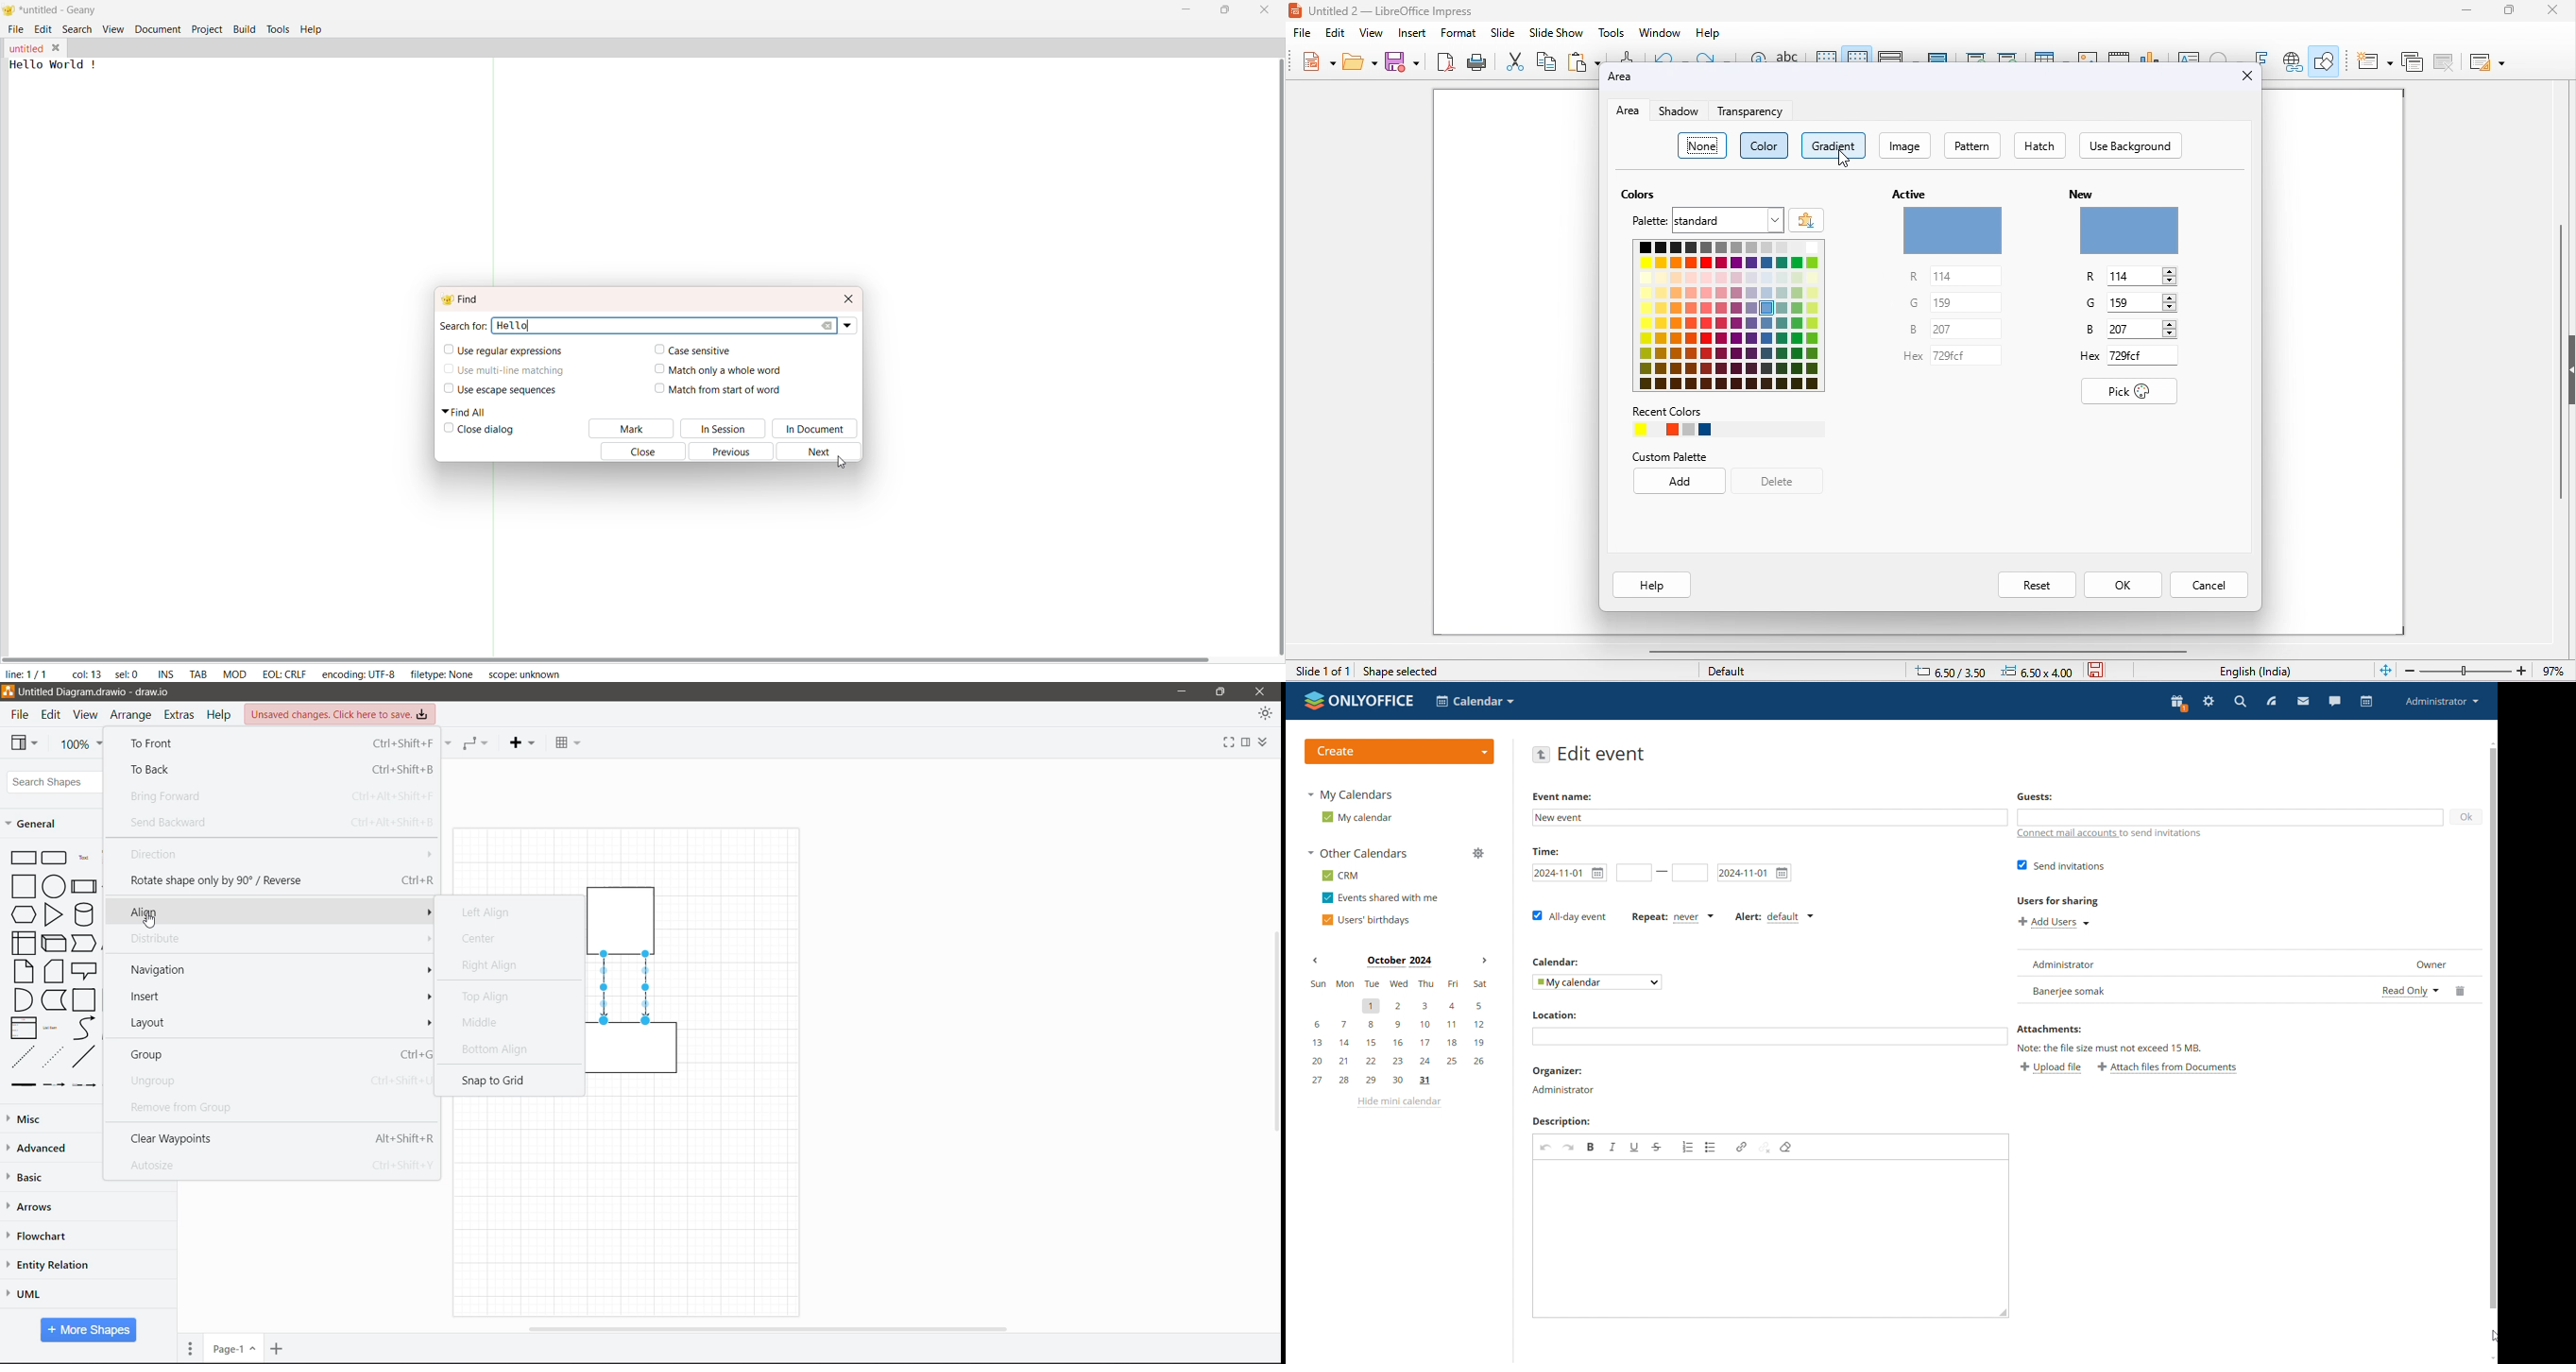 This screenshot has height=1372, width=2576. Describe the element at coordinates (2149, 55) in the screenshot. I see `insert chart` at that location.